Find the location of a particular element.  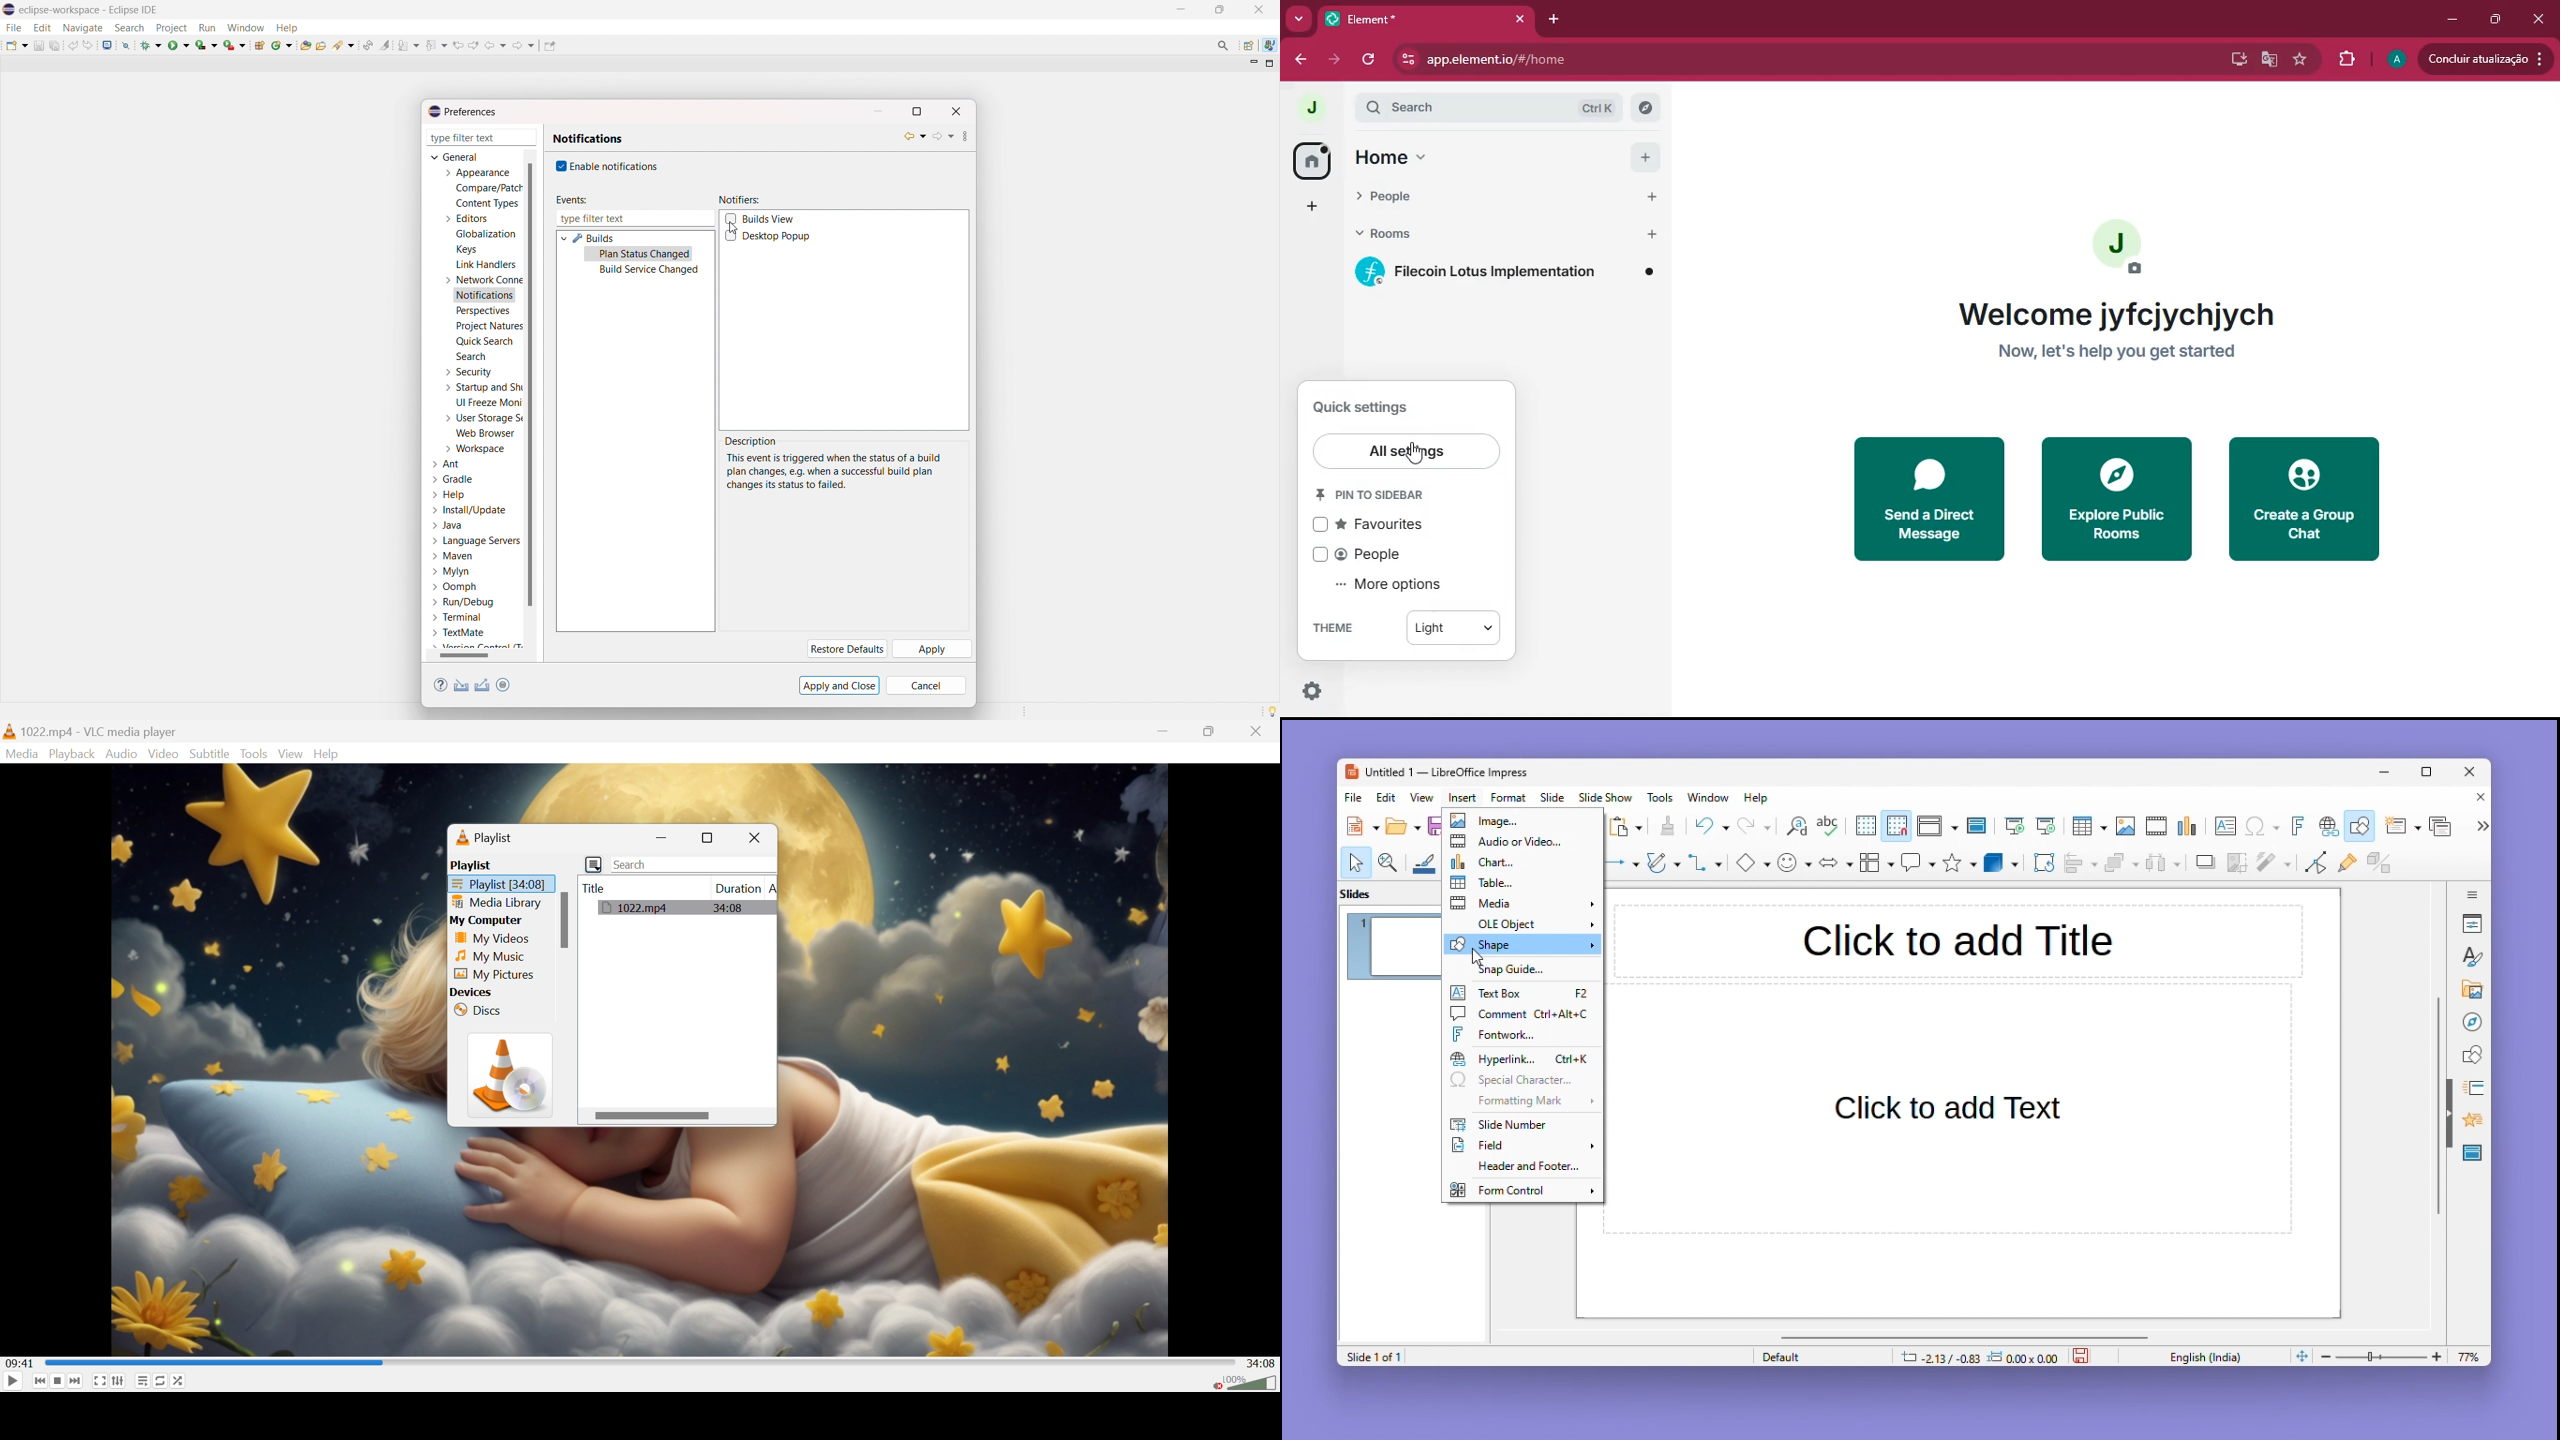

display grid is located at coordinates (1864, 827).